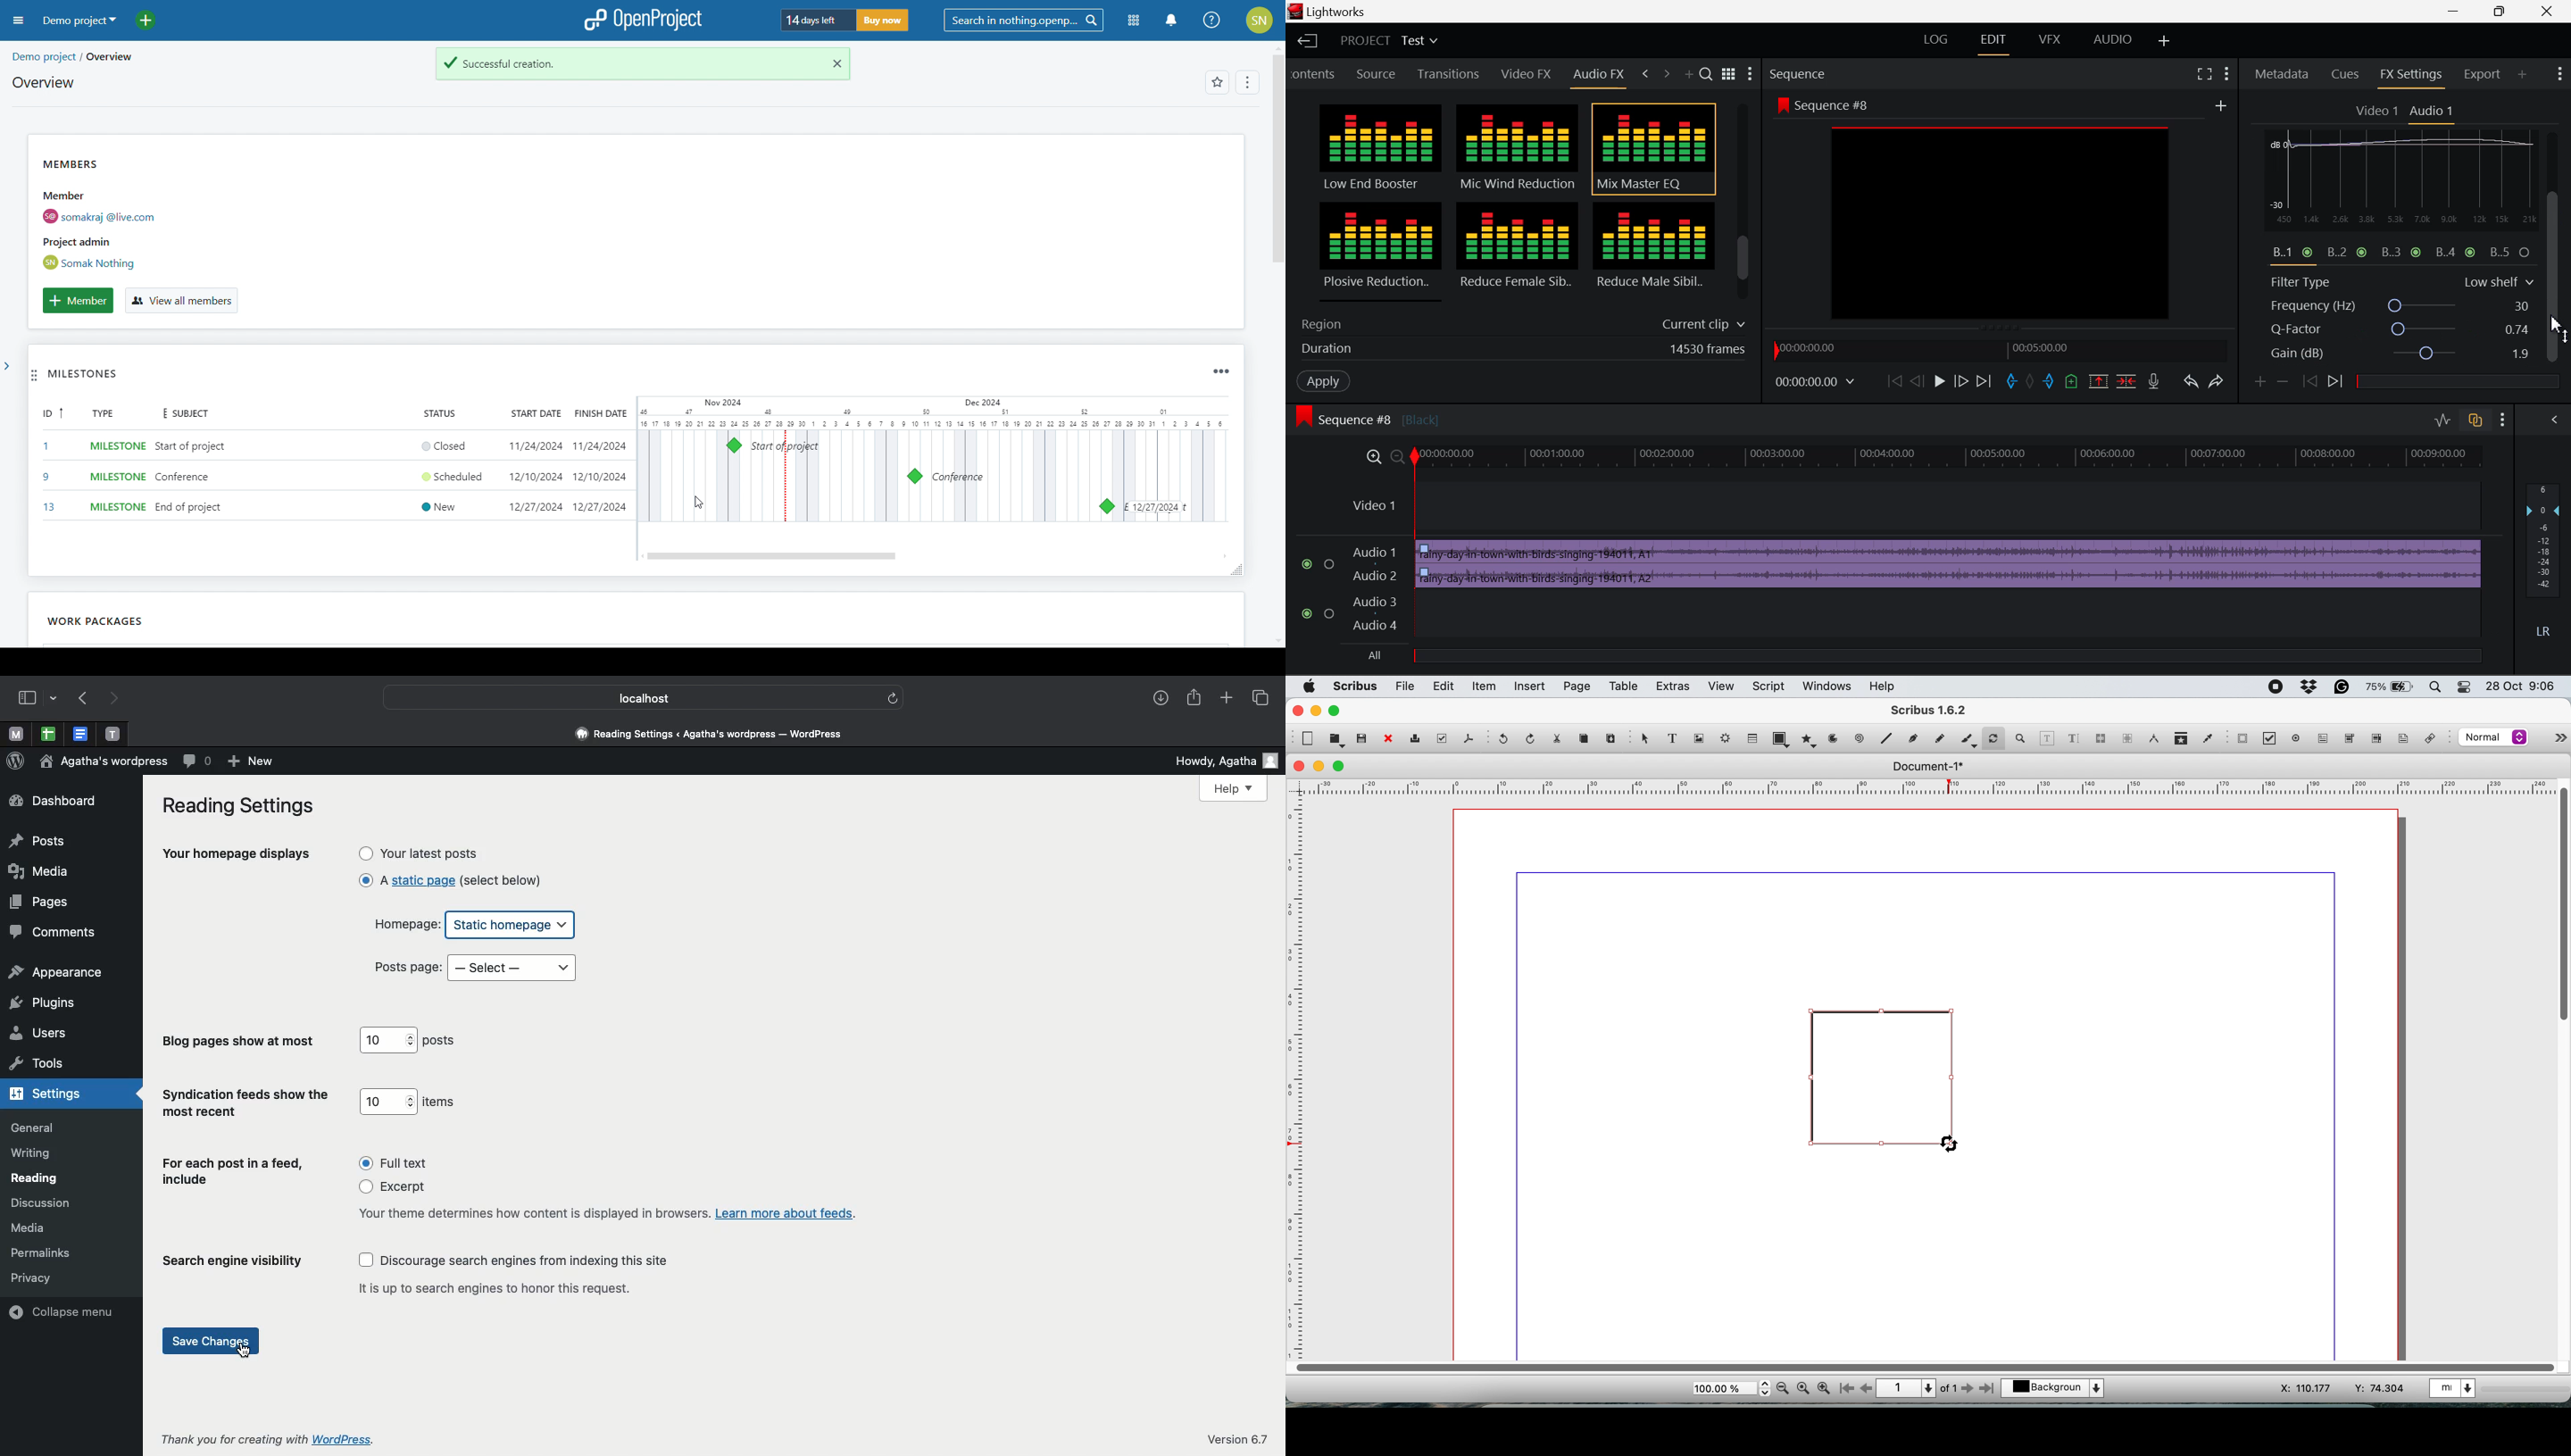 The width and height of the screenshot is (2576, 1456). I want to click on scribus, so click(1355, 686).